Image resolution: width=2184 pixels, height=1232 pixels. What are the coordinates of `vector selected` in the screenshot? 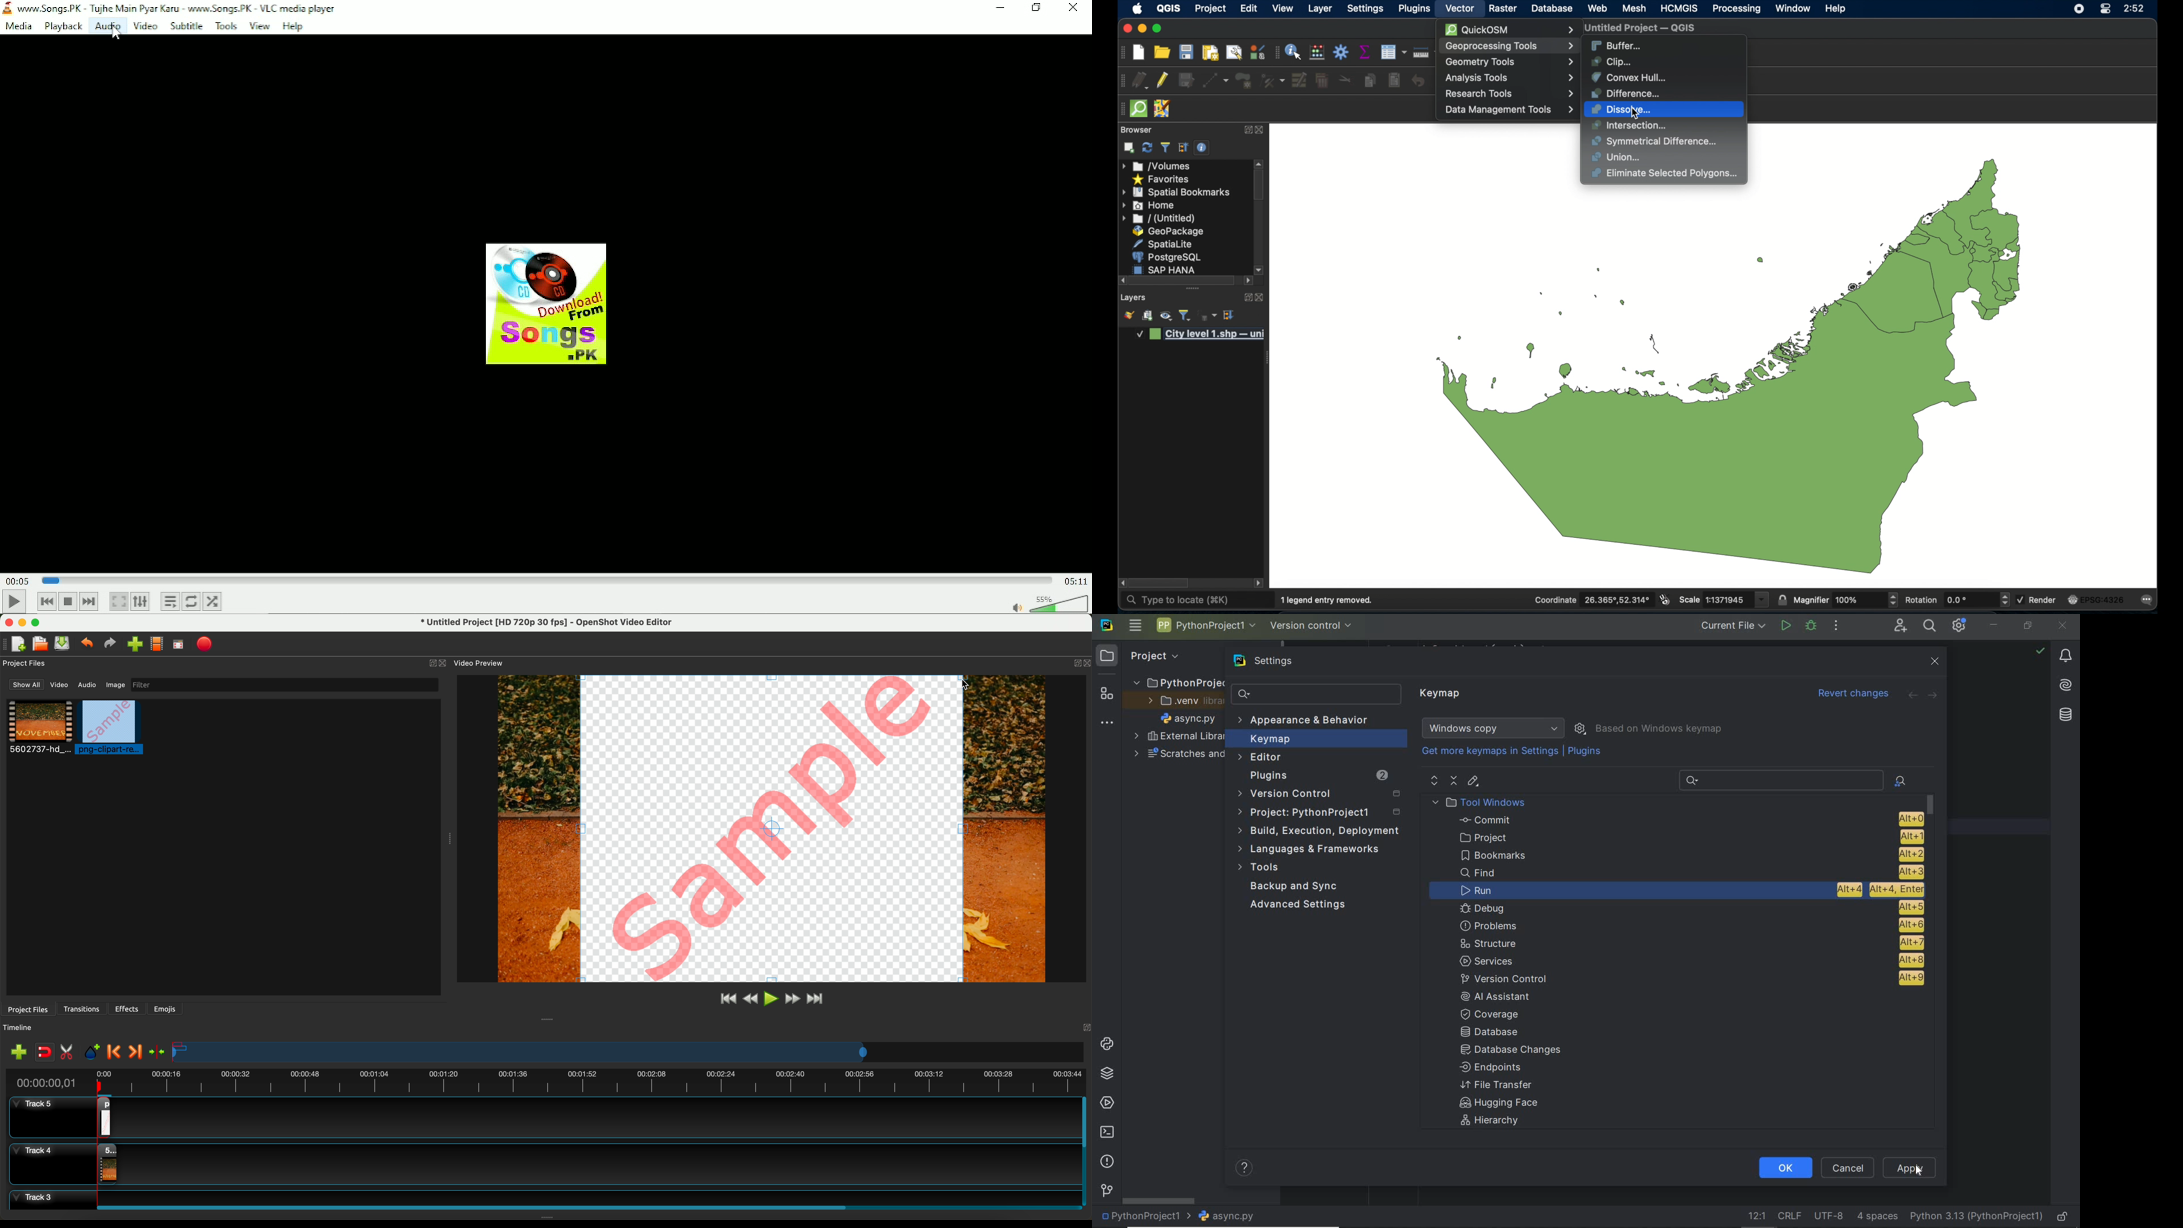 It's located at (1460, 9).